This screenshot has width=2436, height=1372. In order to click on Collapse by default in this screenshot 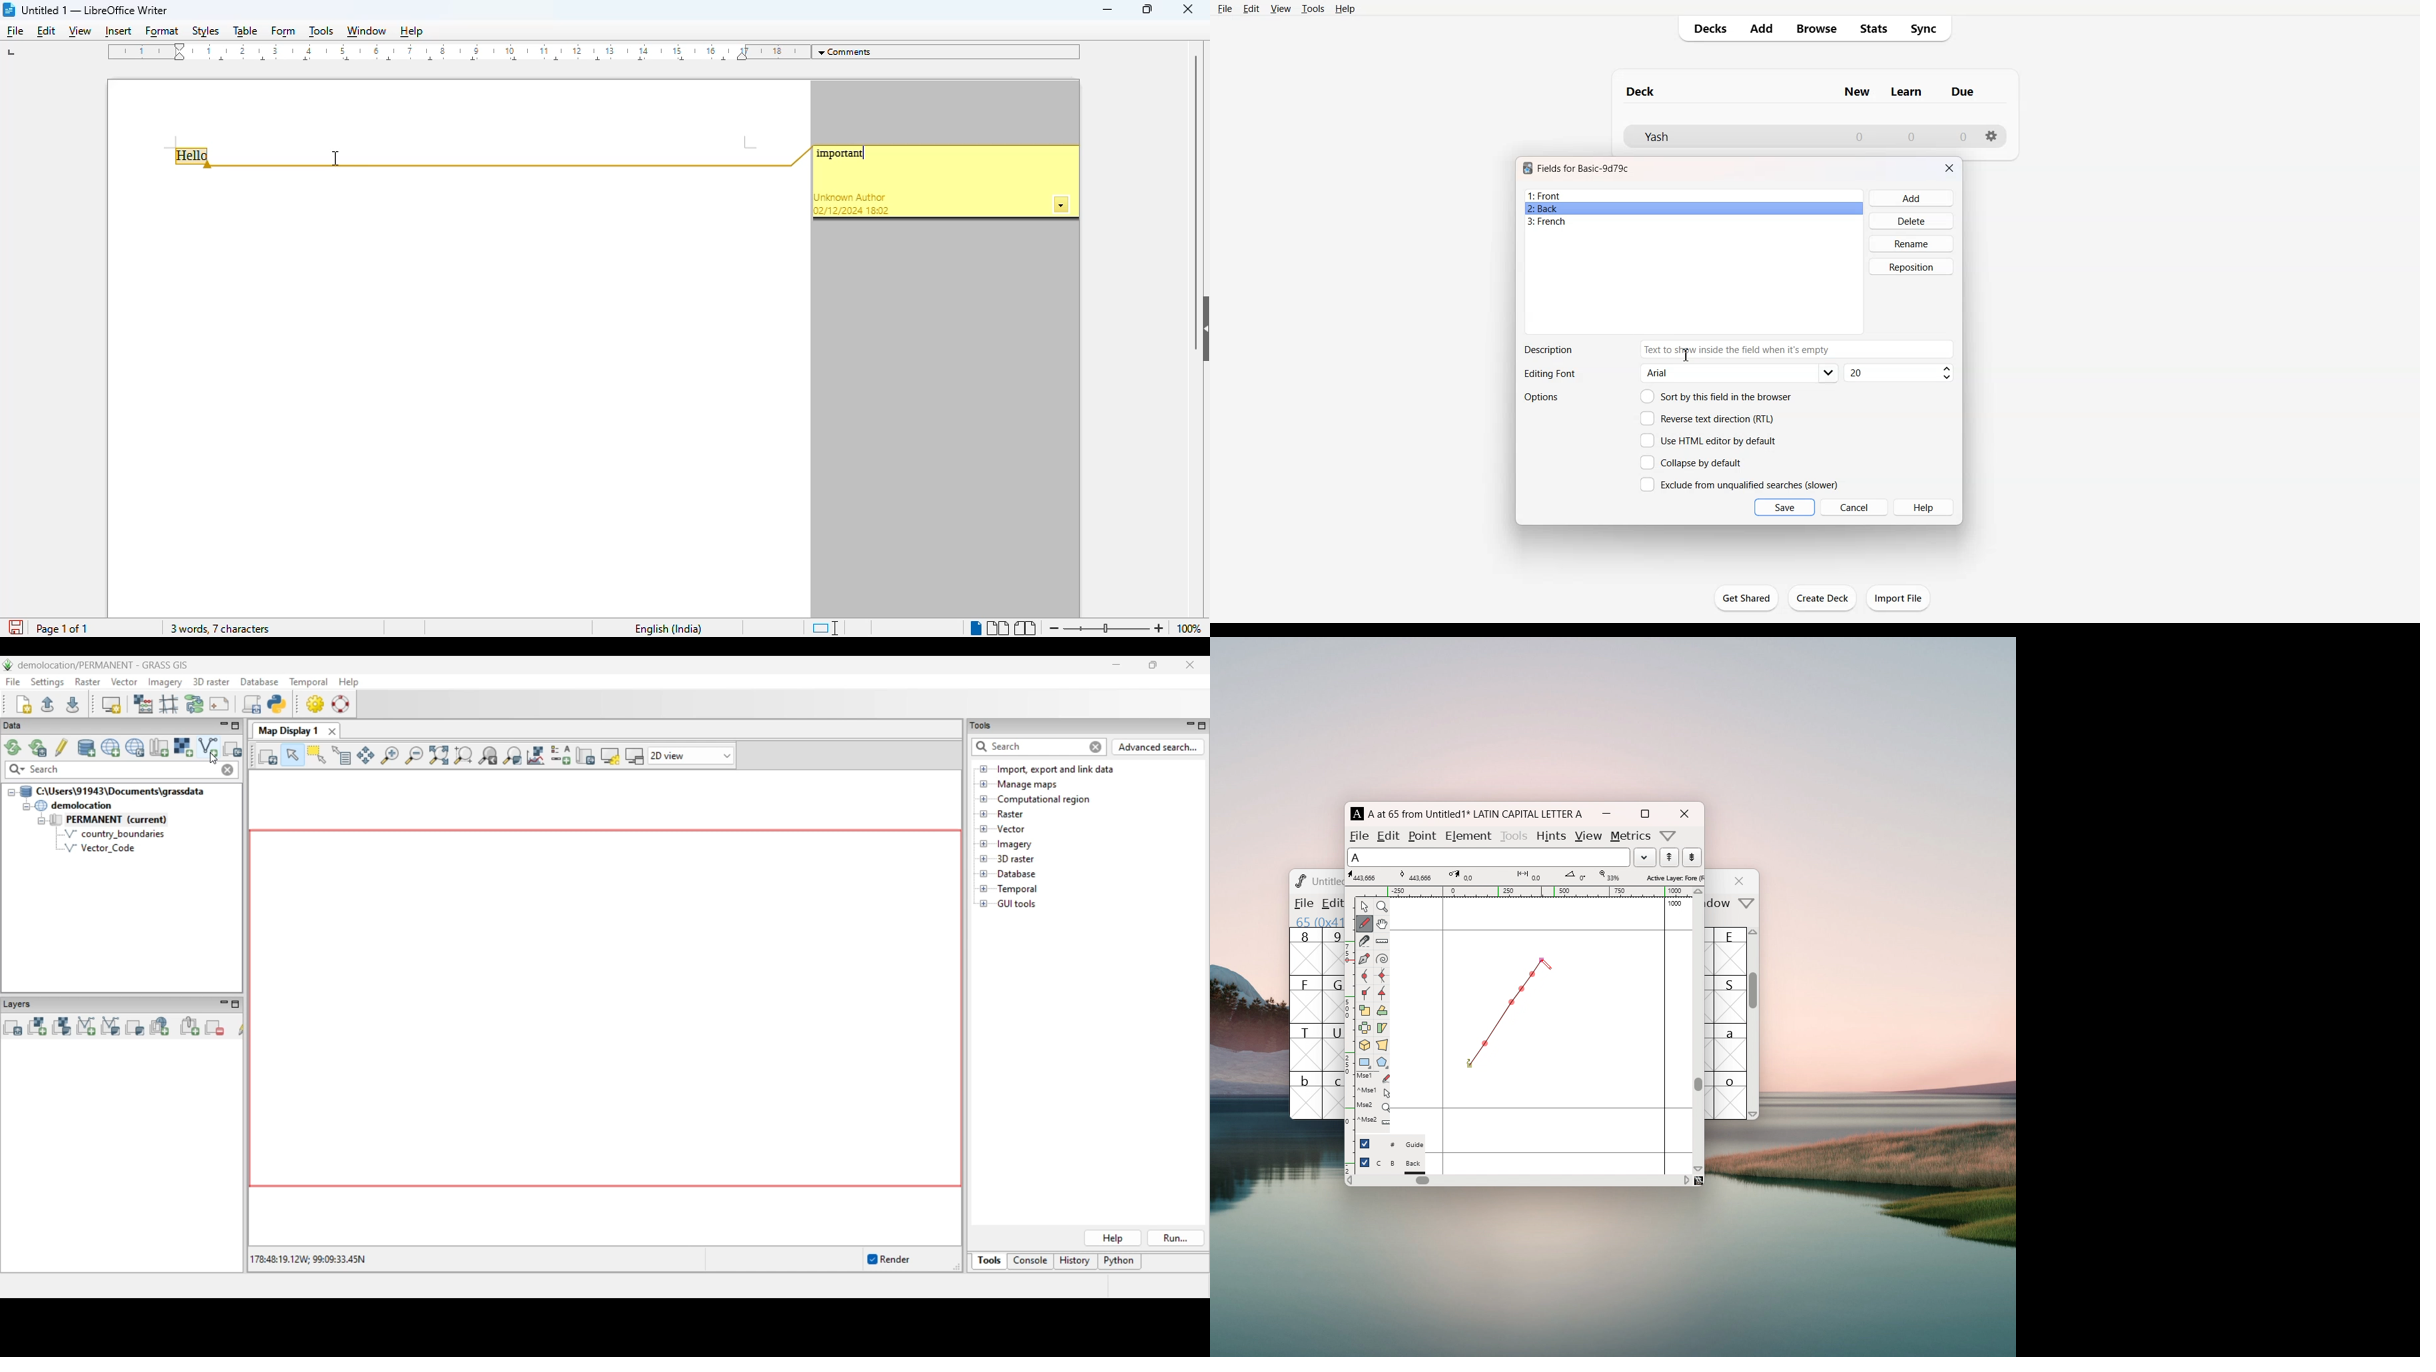, I will do `click(1693, 463)`.